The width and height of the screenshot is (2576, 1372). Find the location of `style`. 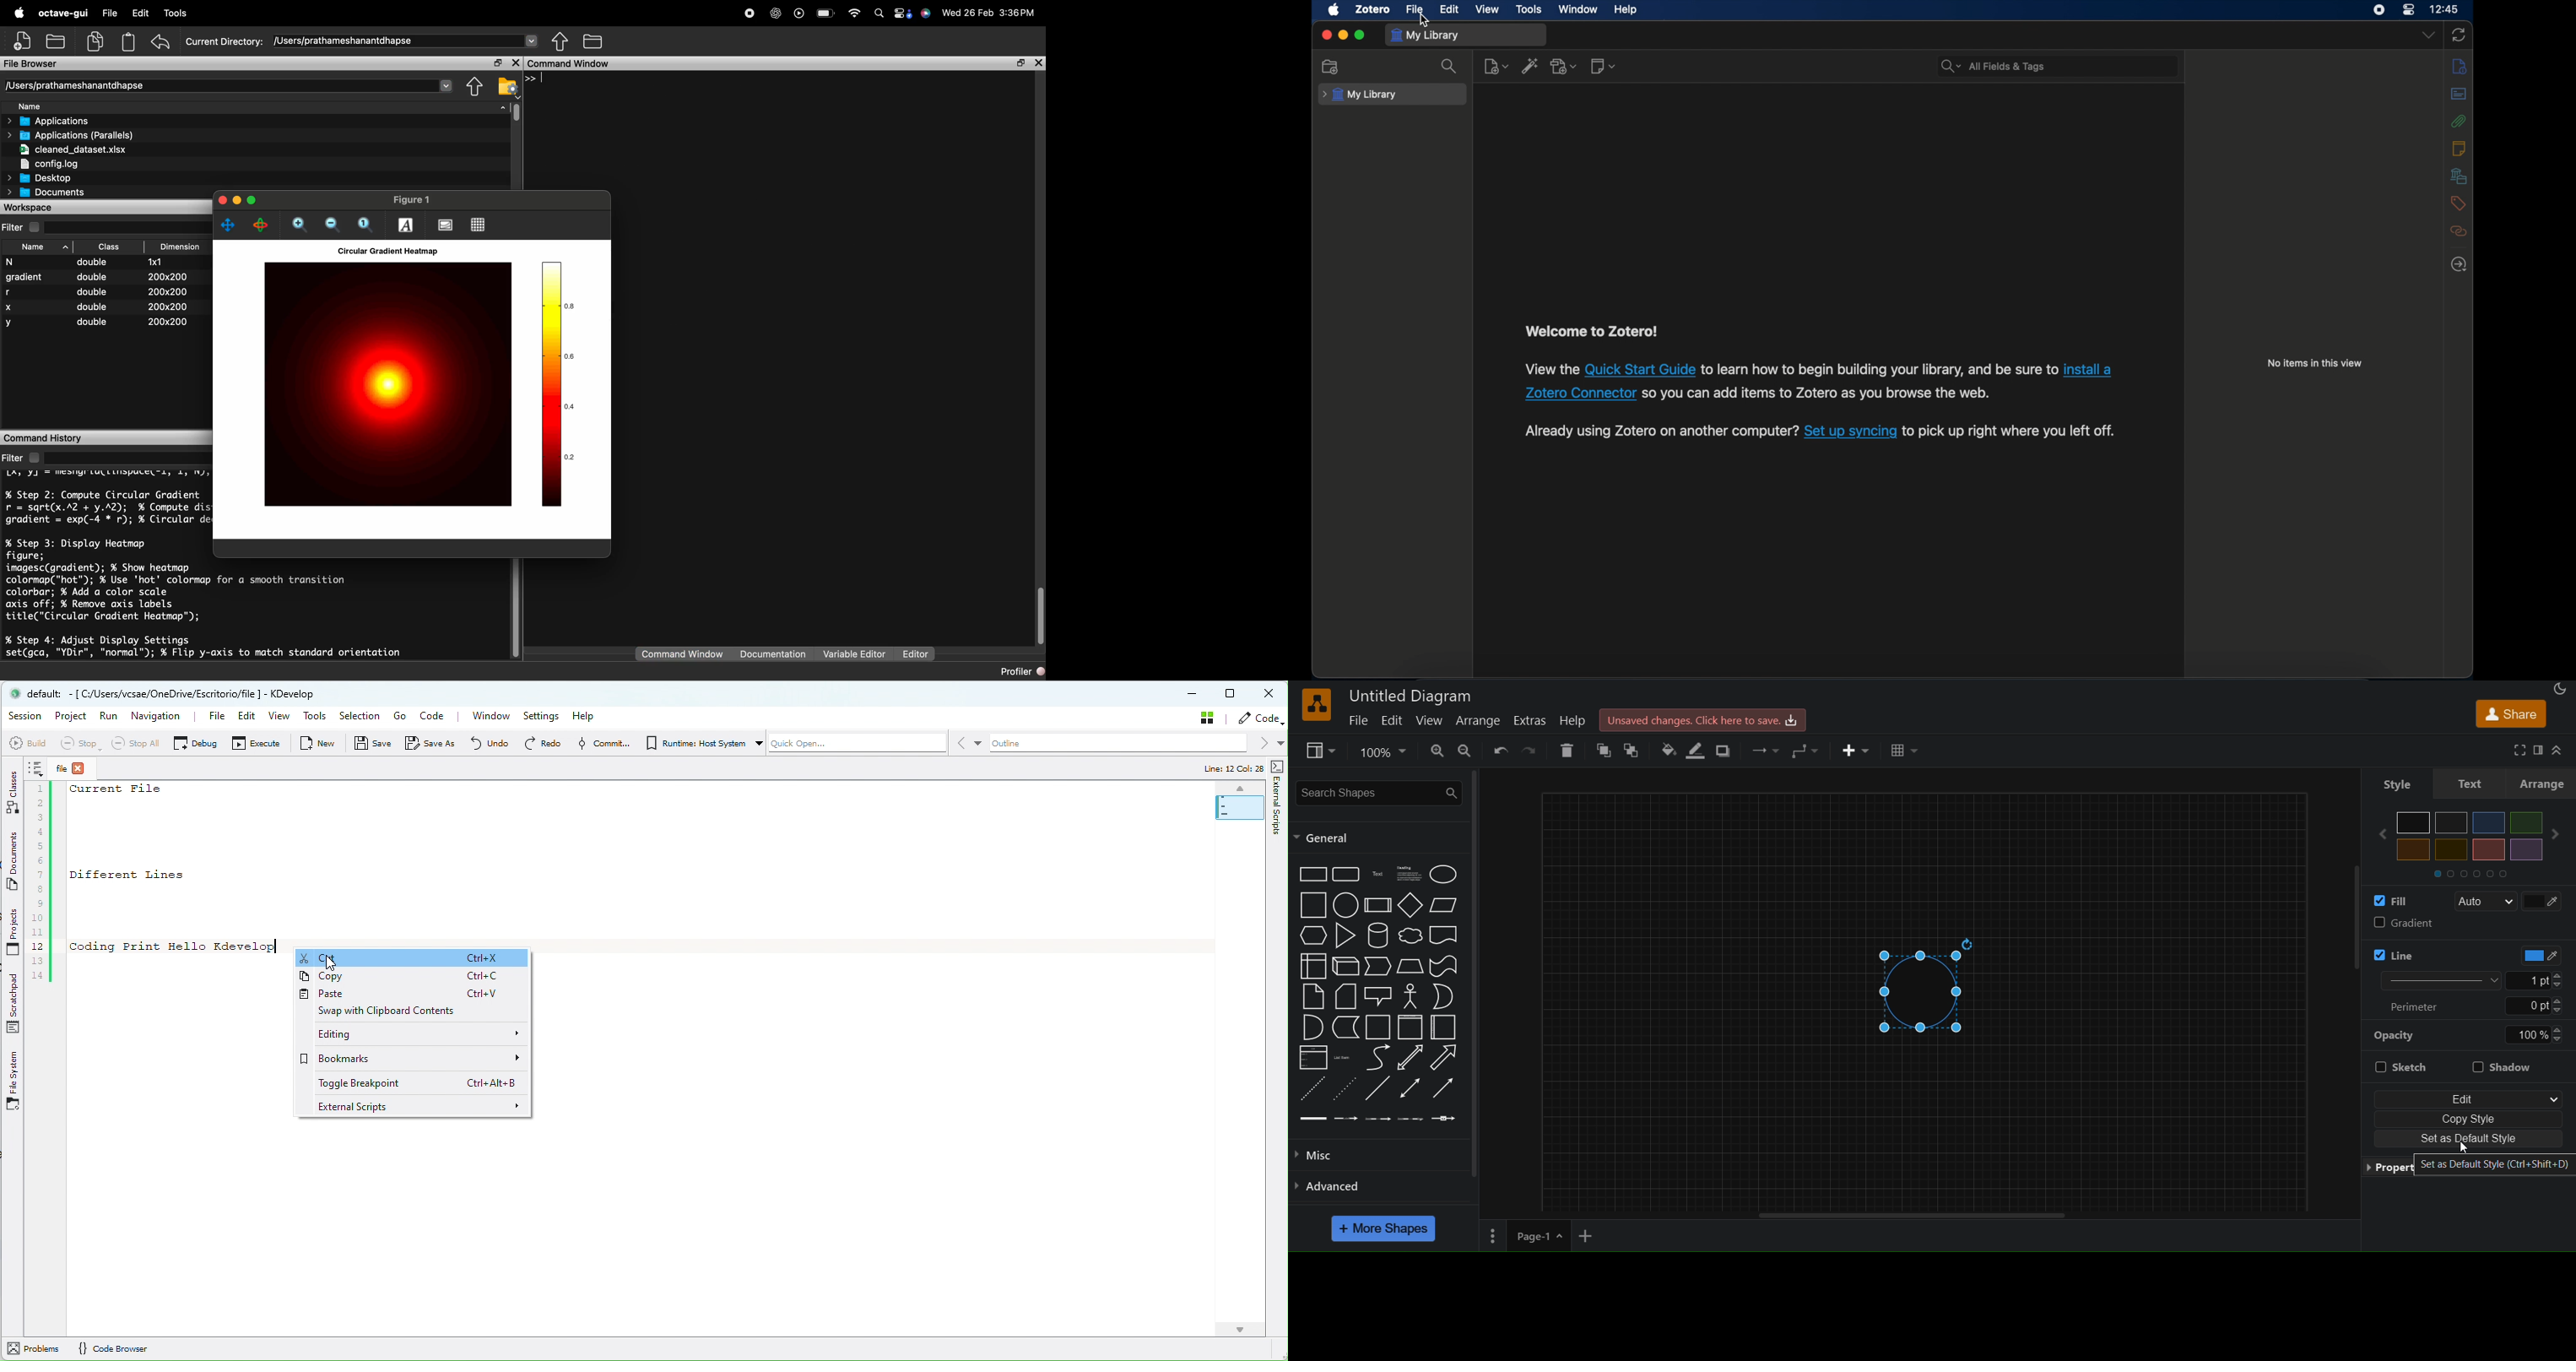

style is located at coordinates (2392, 782).